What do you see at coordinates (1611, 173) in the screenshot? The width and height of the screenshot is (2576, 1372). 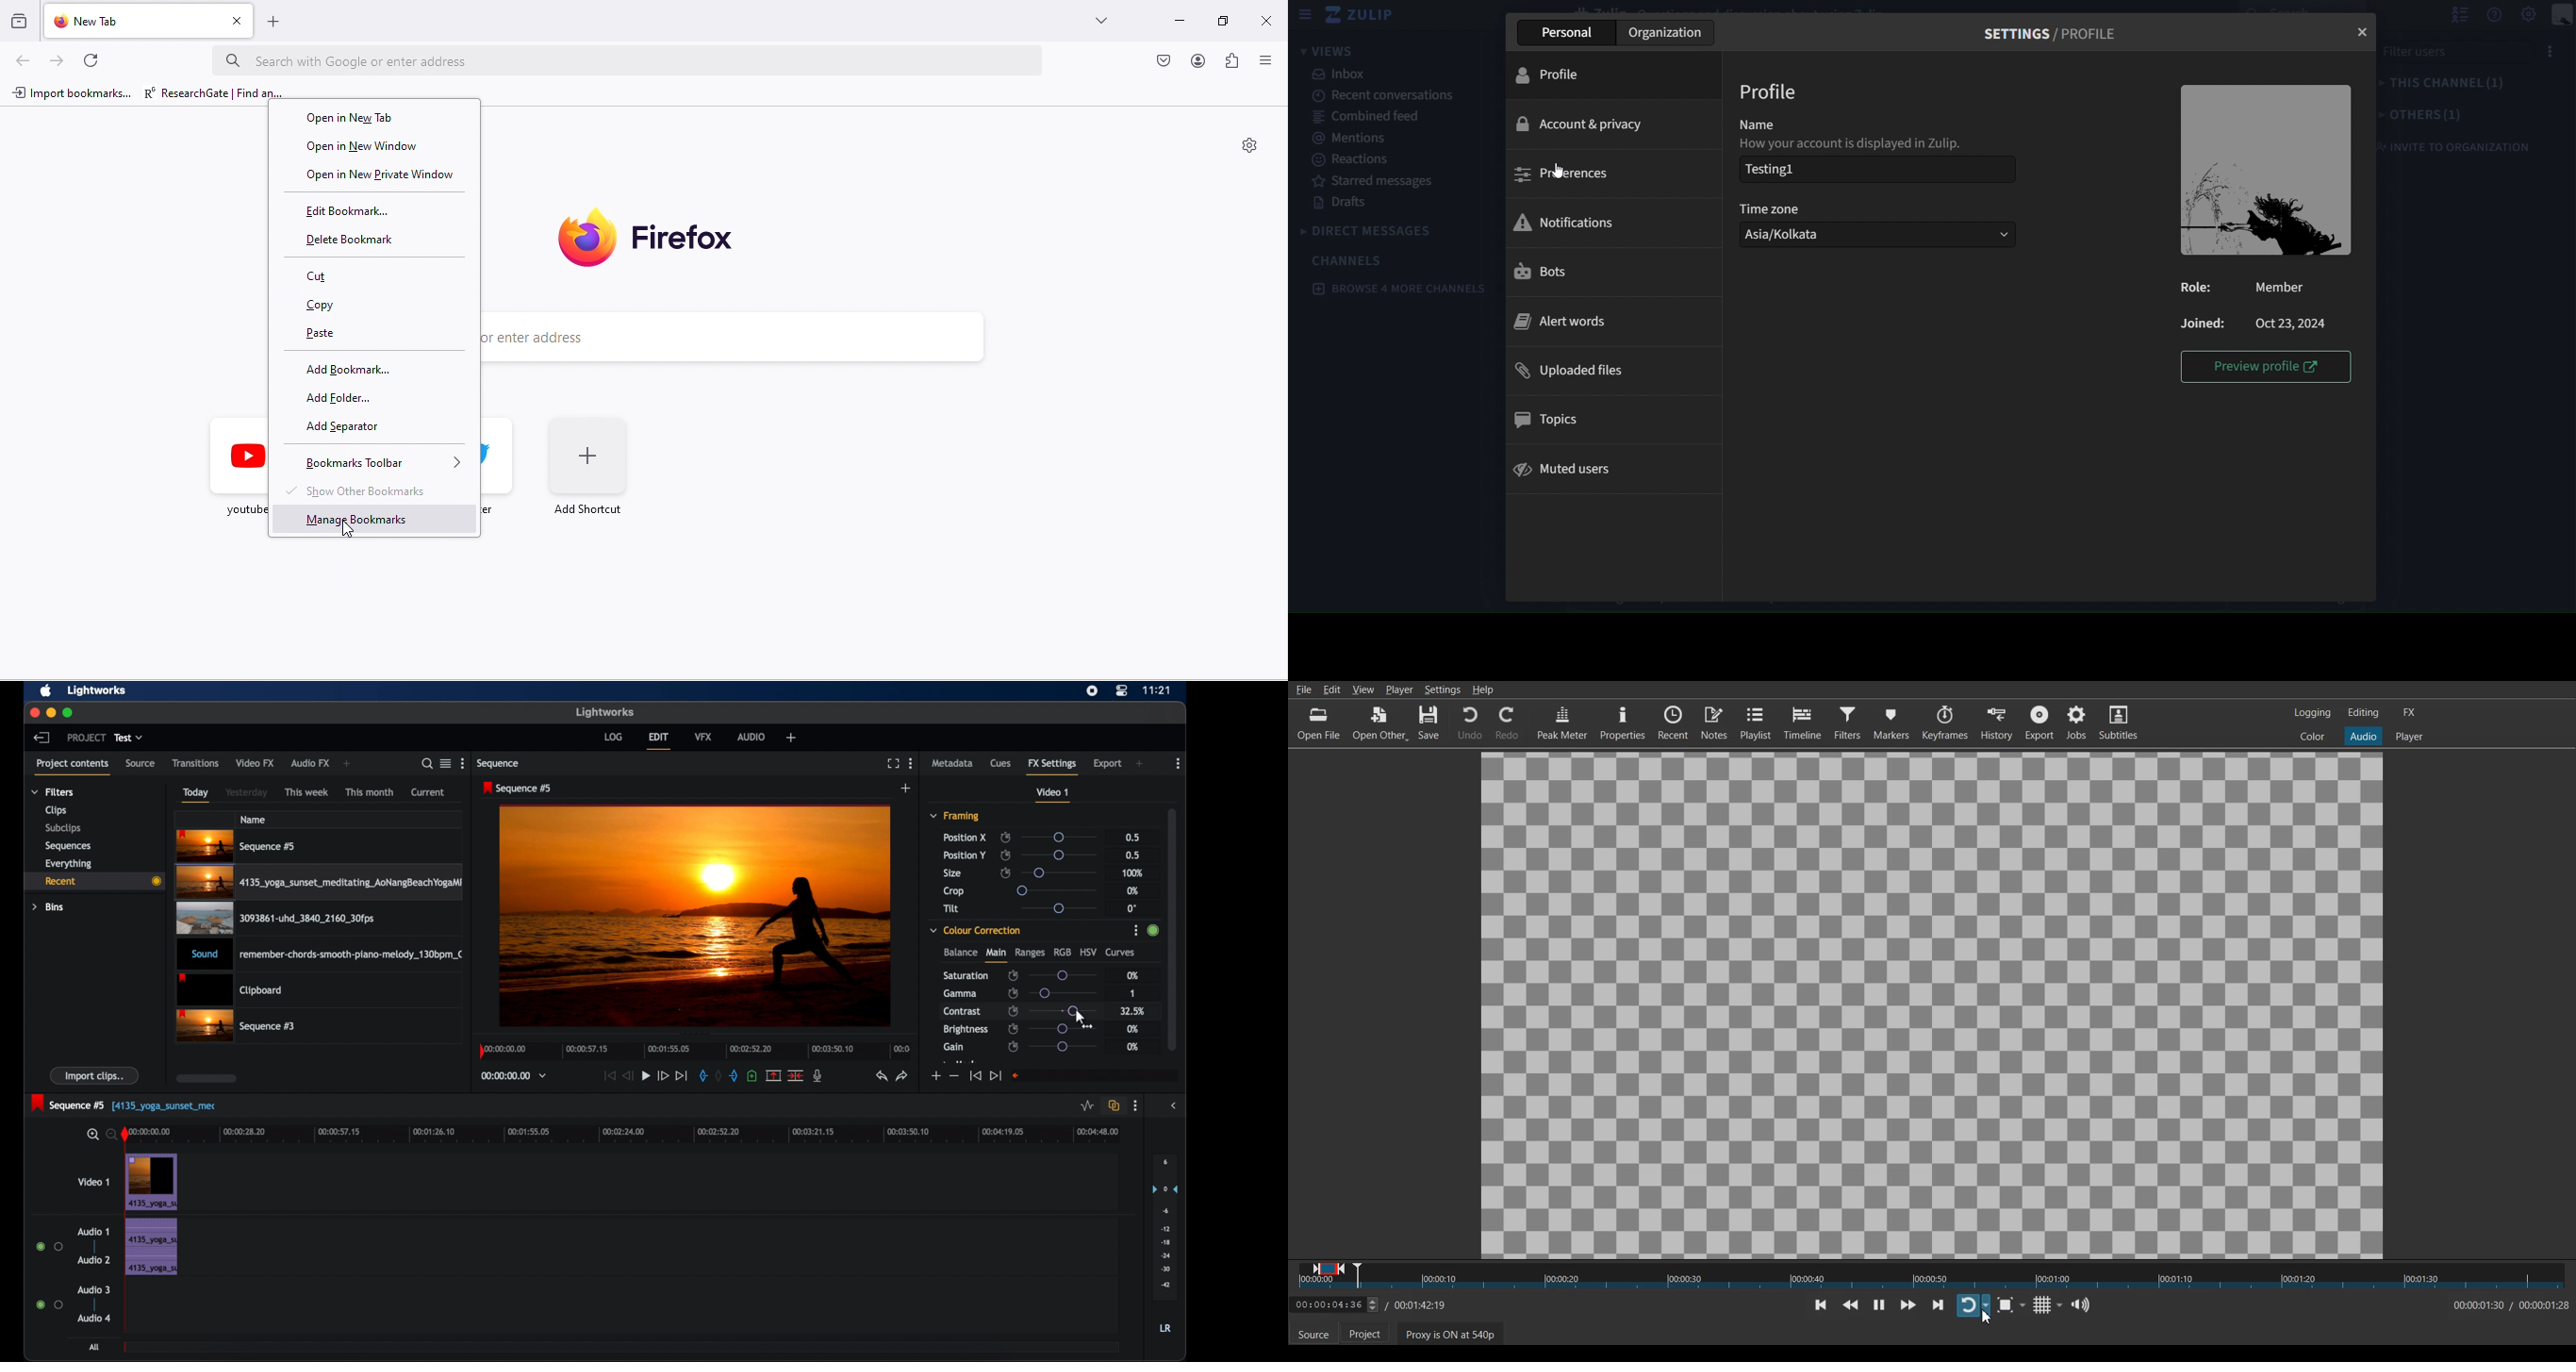 I see `preferences` at bounding box center [1611, 173].